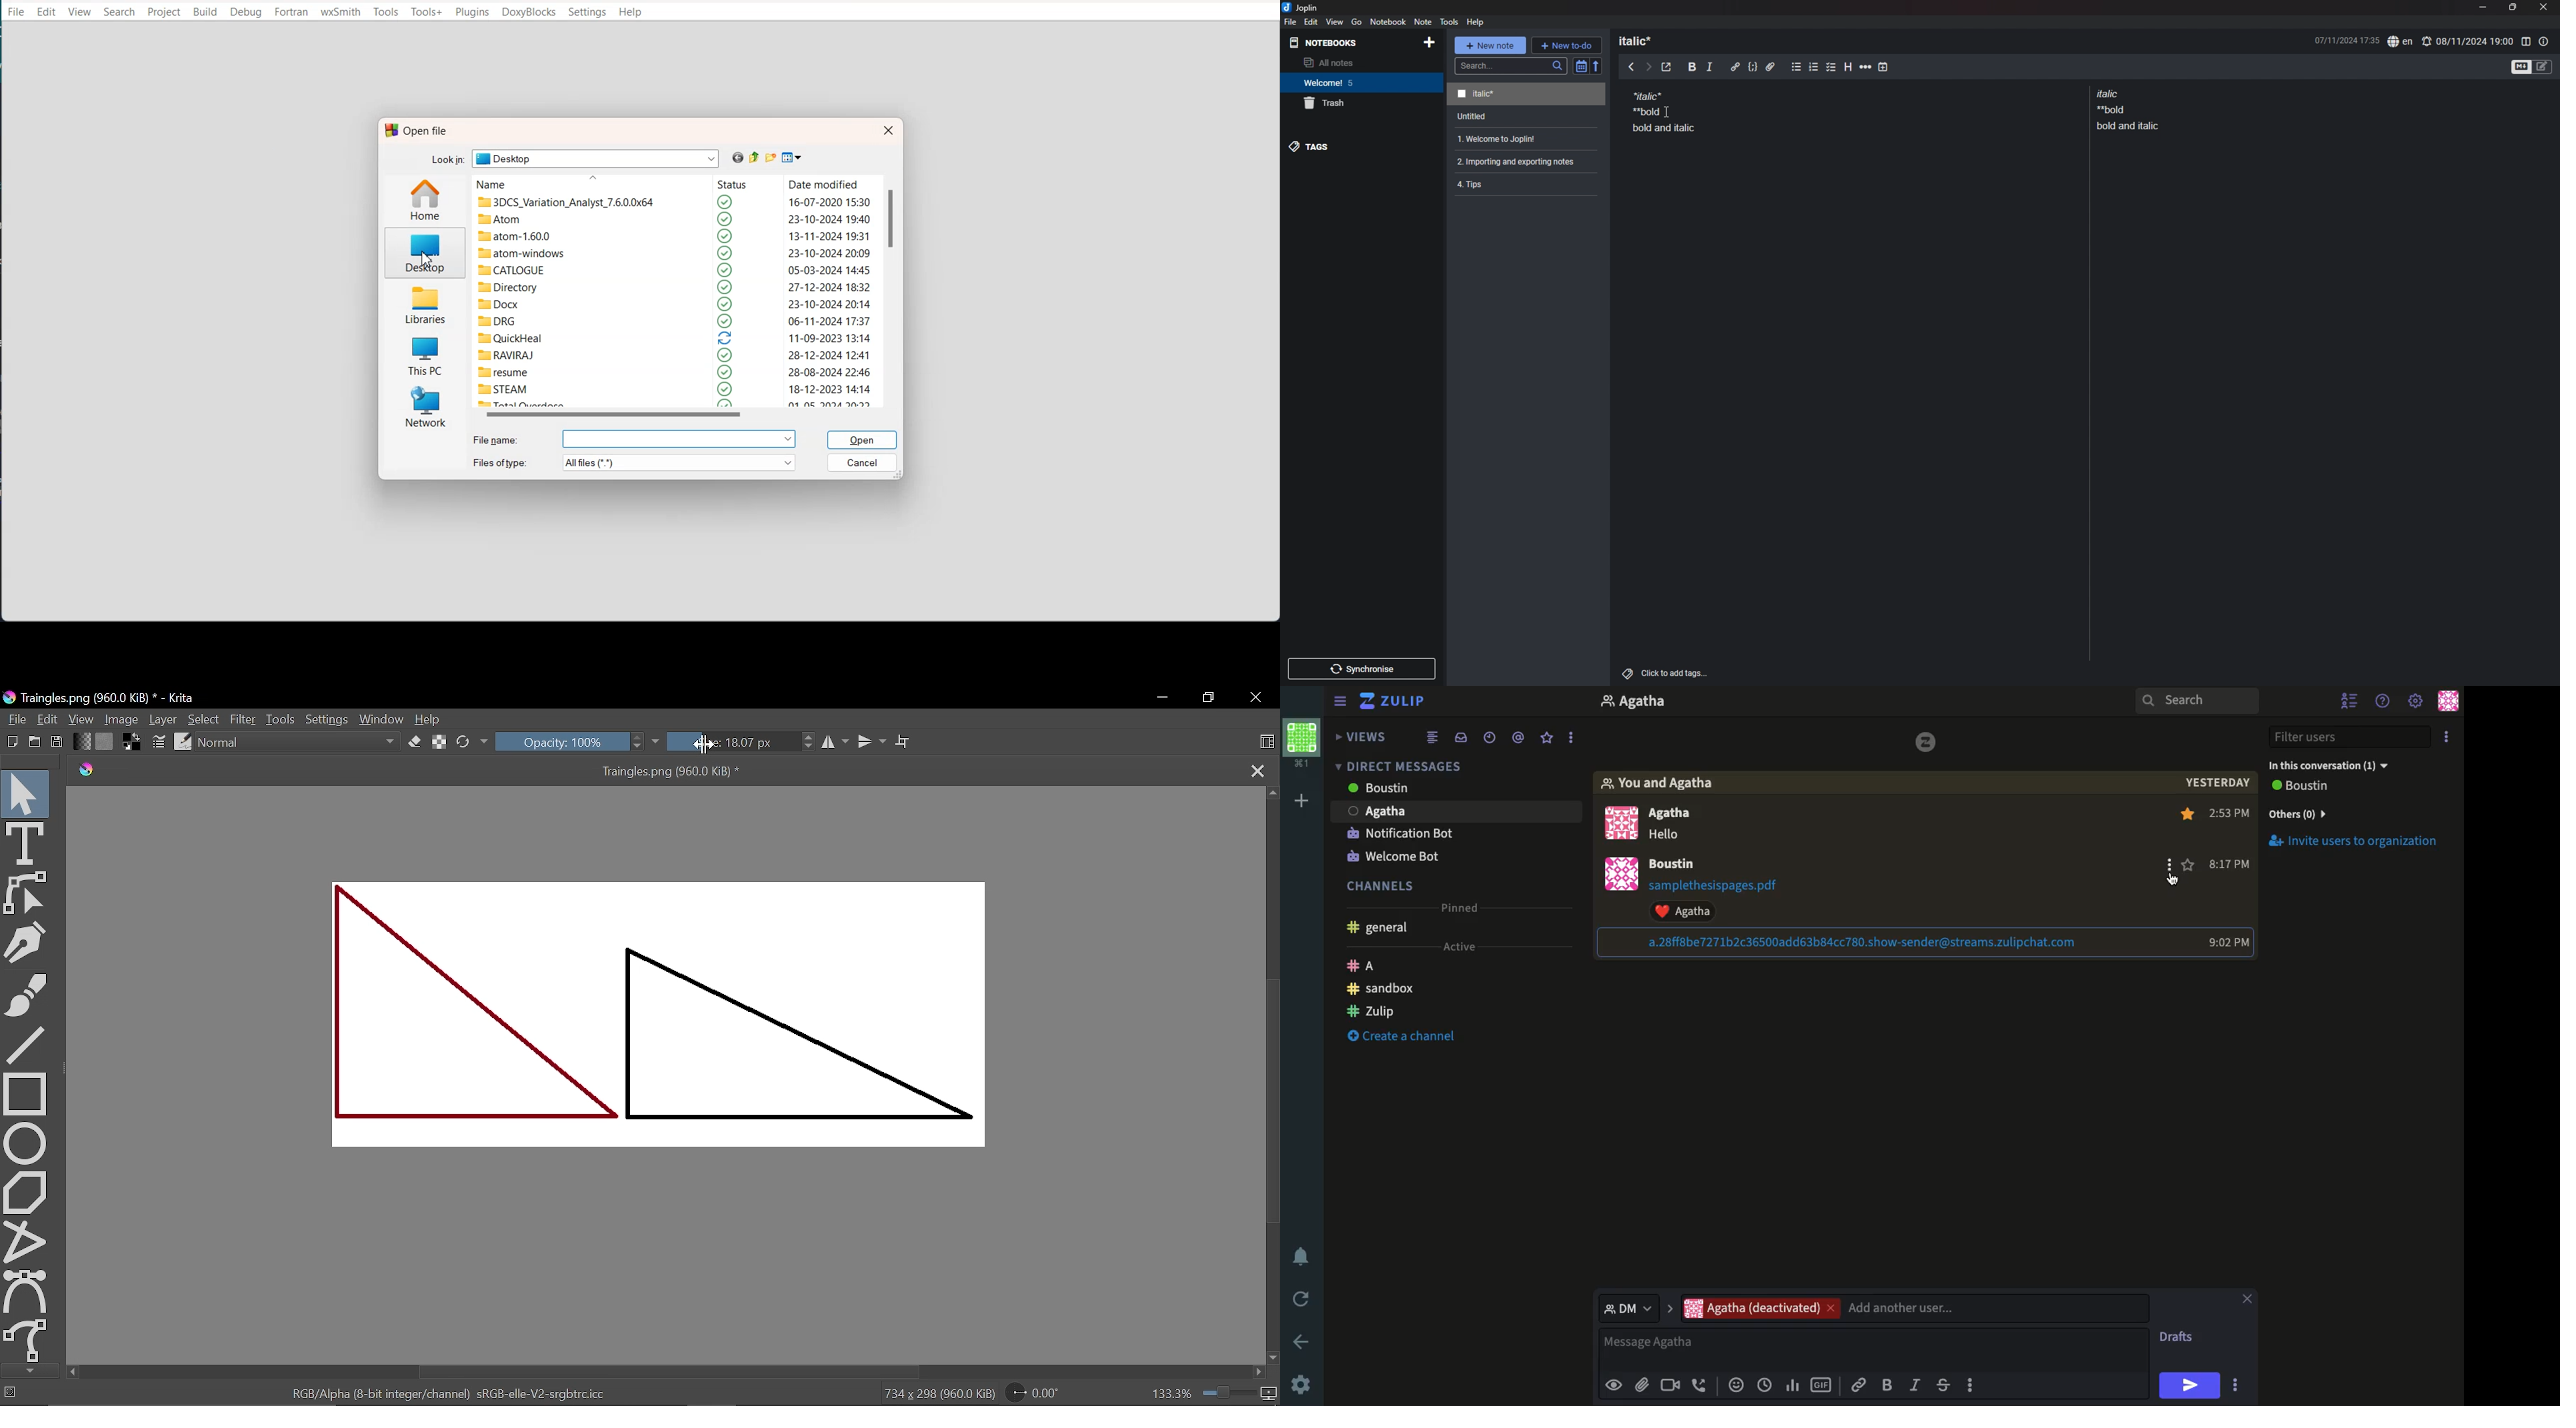 The width and height of the screenshot is (2576, 1428). Describe the element at coordinates (1521, 161) in the screenshot. I see `note` at that location.